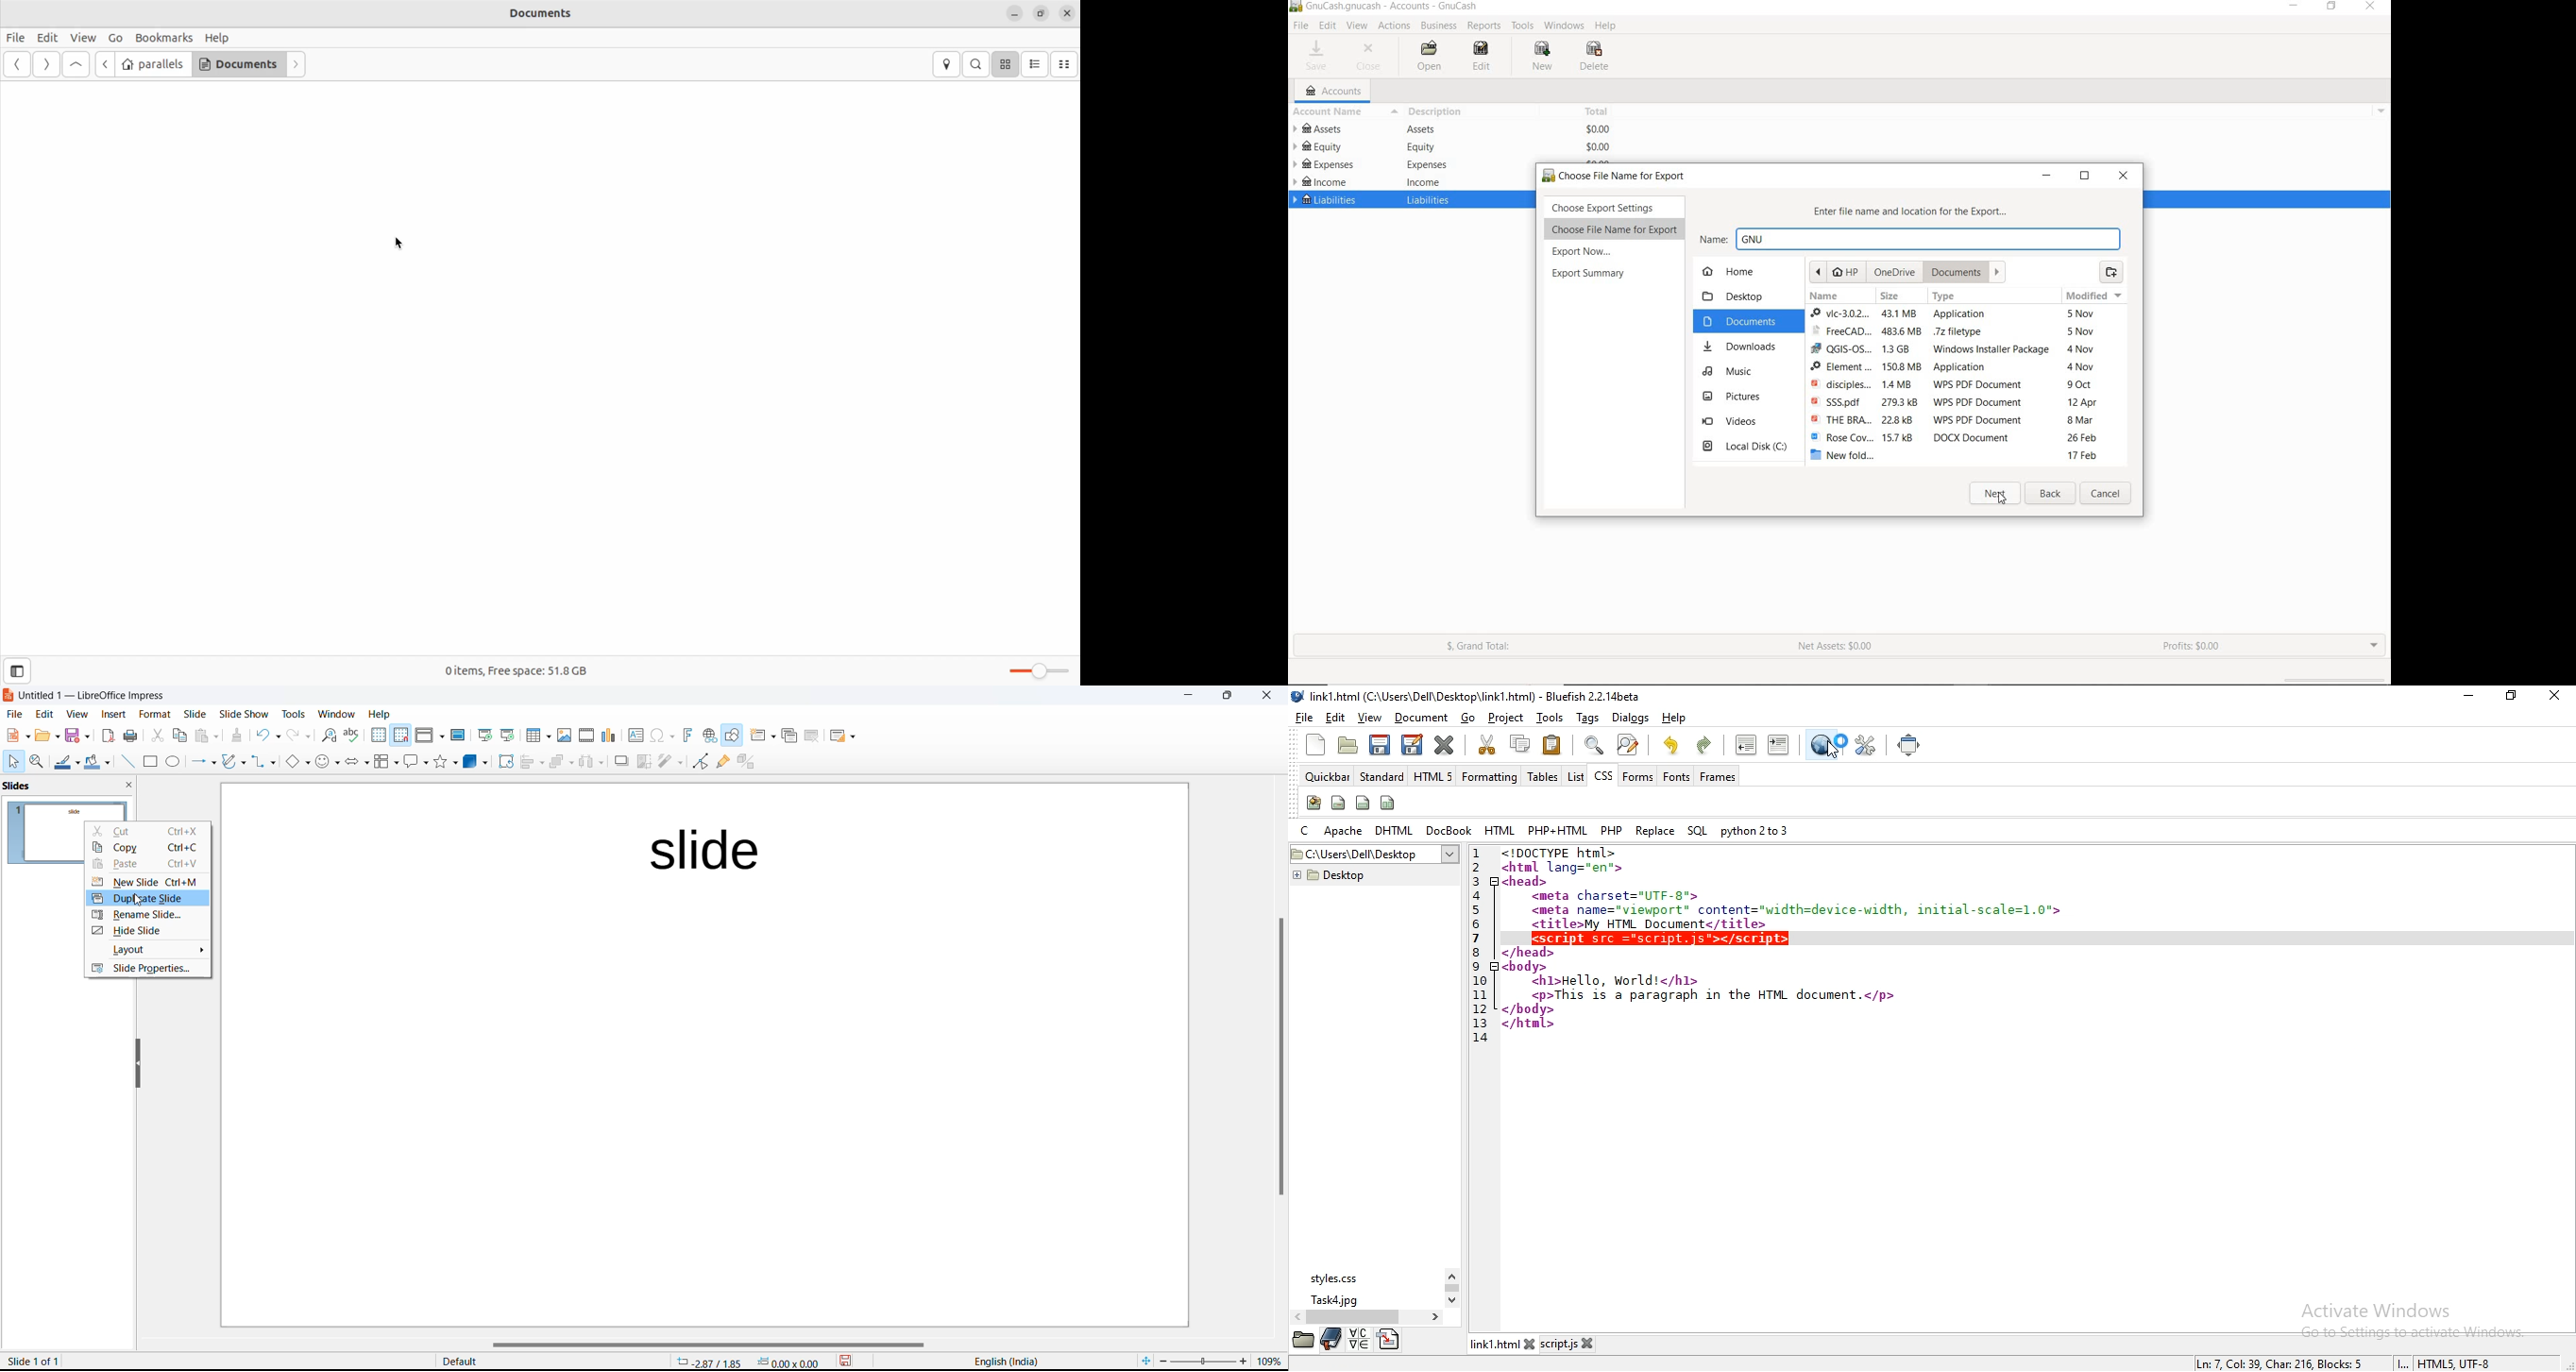 This screenshot has height=1372, width=2576. Describe the element at coordinates (1346, 746) in the screenshot. I see `open file` at that location.